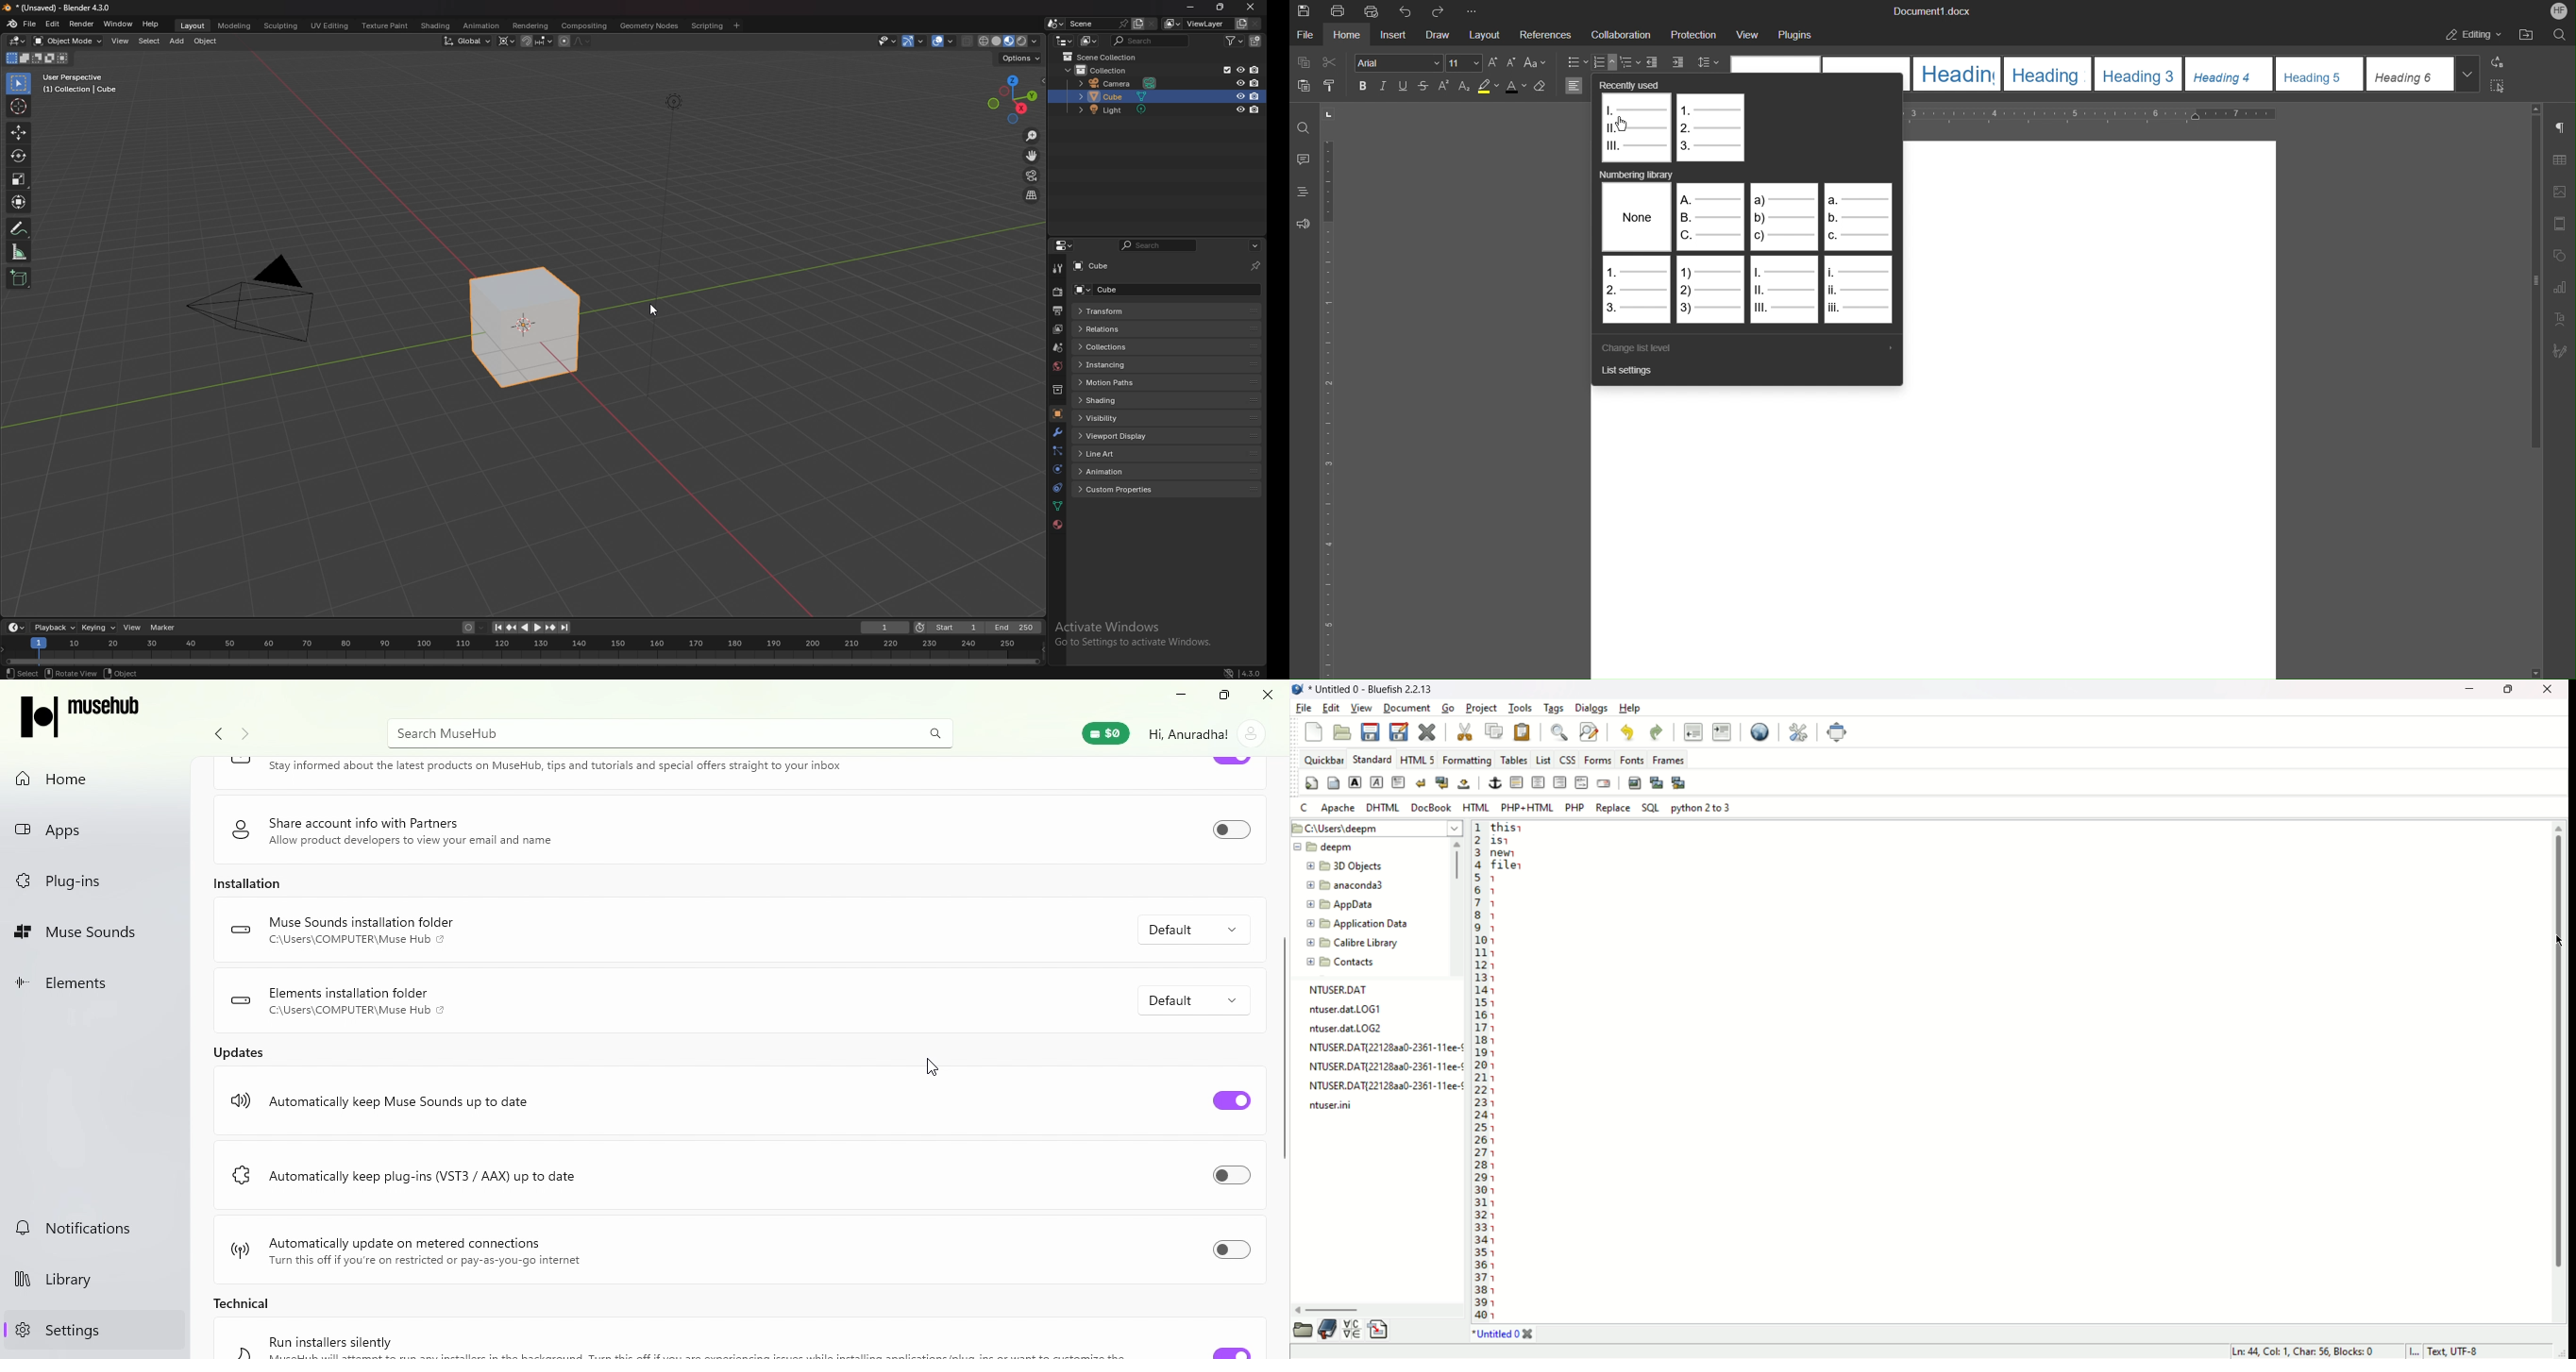  Describe the element at coordinates (1784, 290) in the screenshot. I see `Roman Numberals 1` at that location.